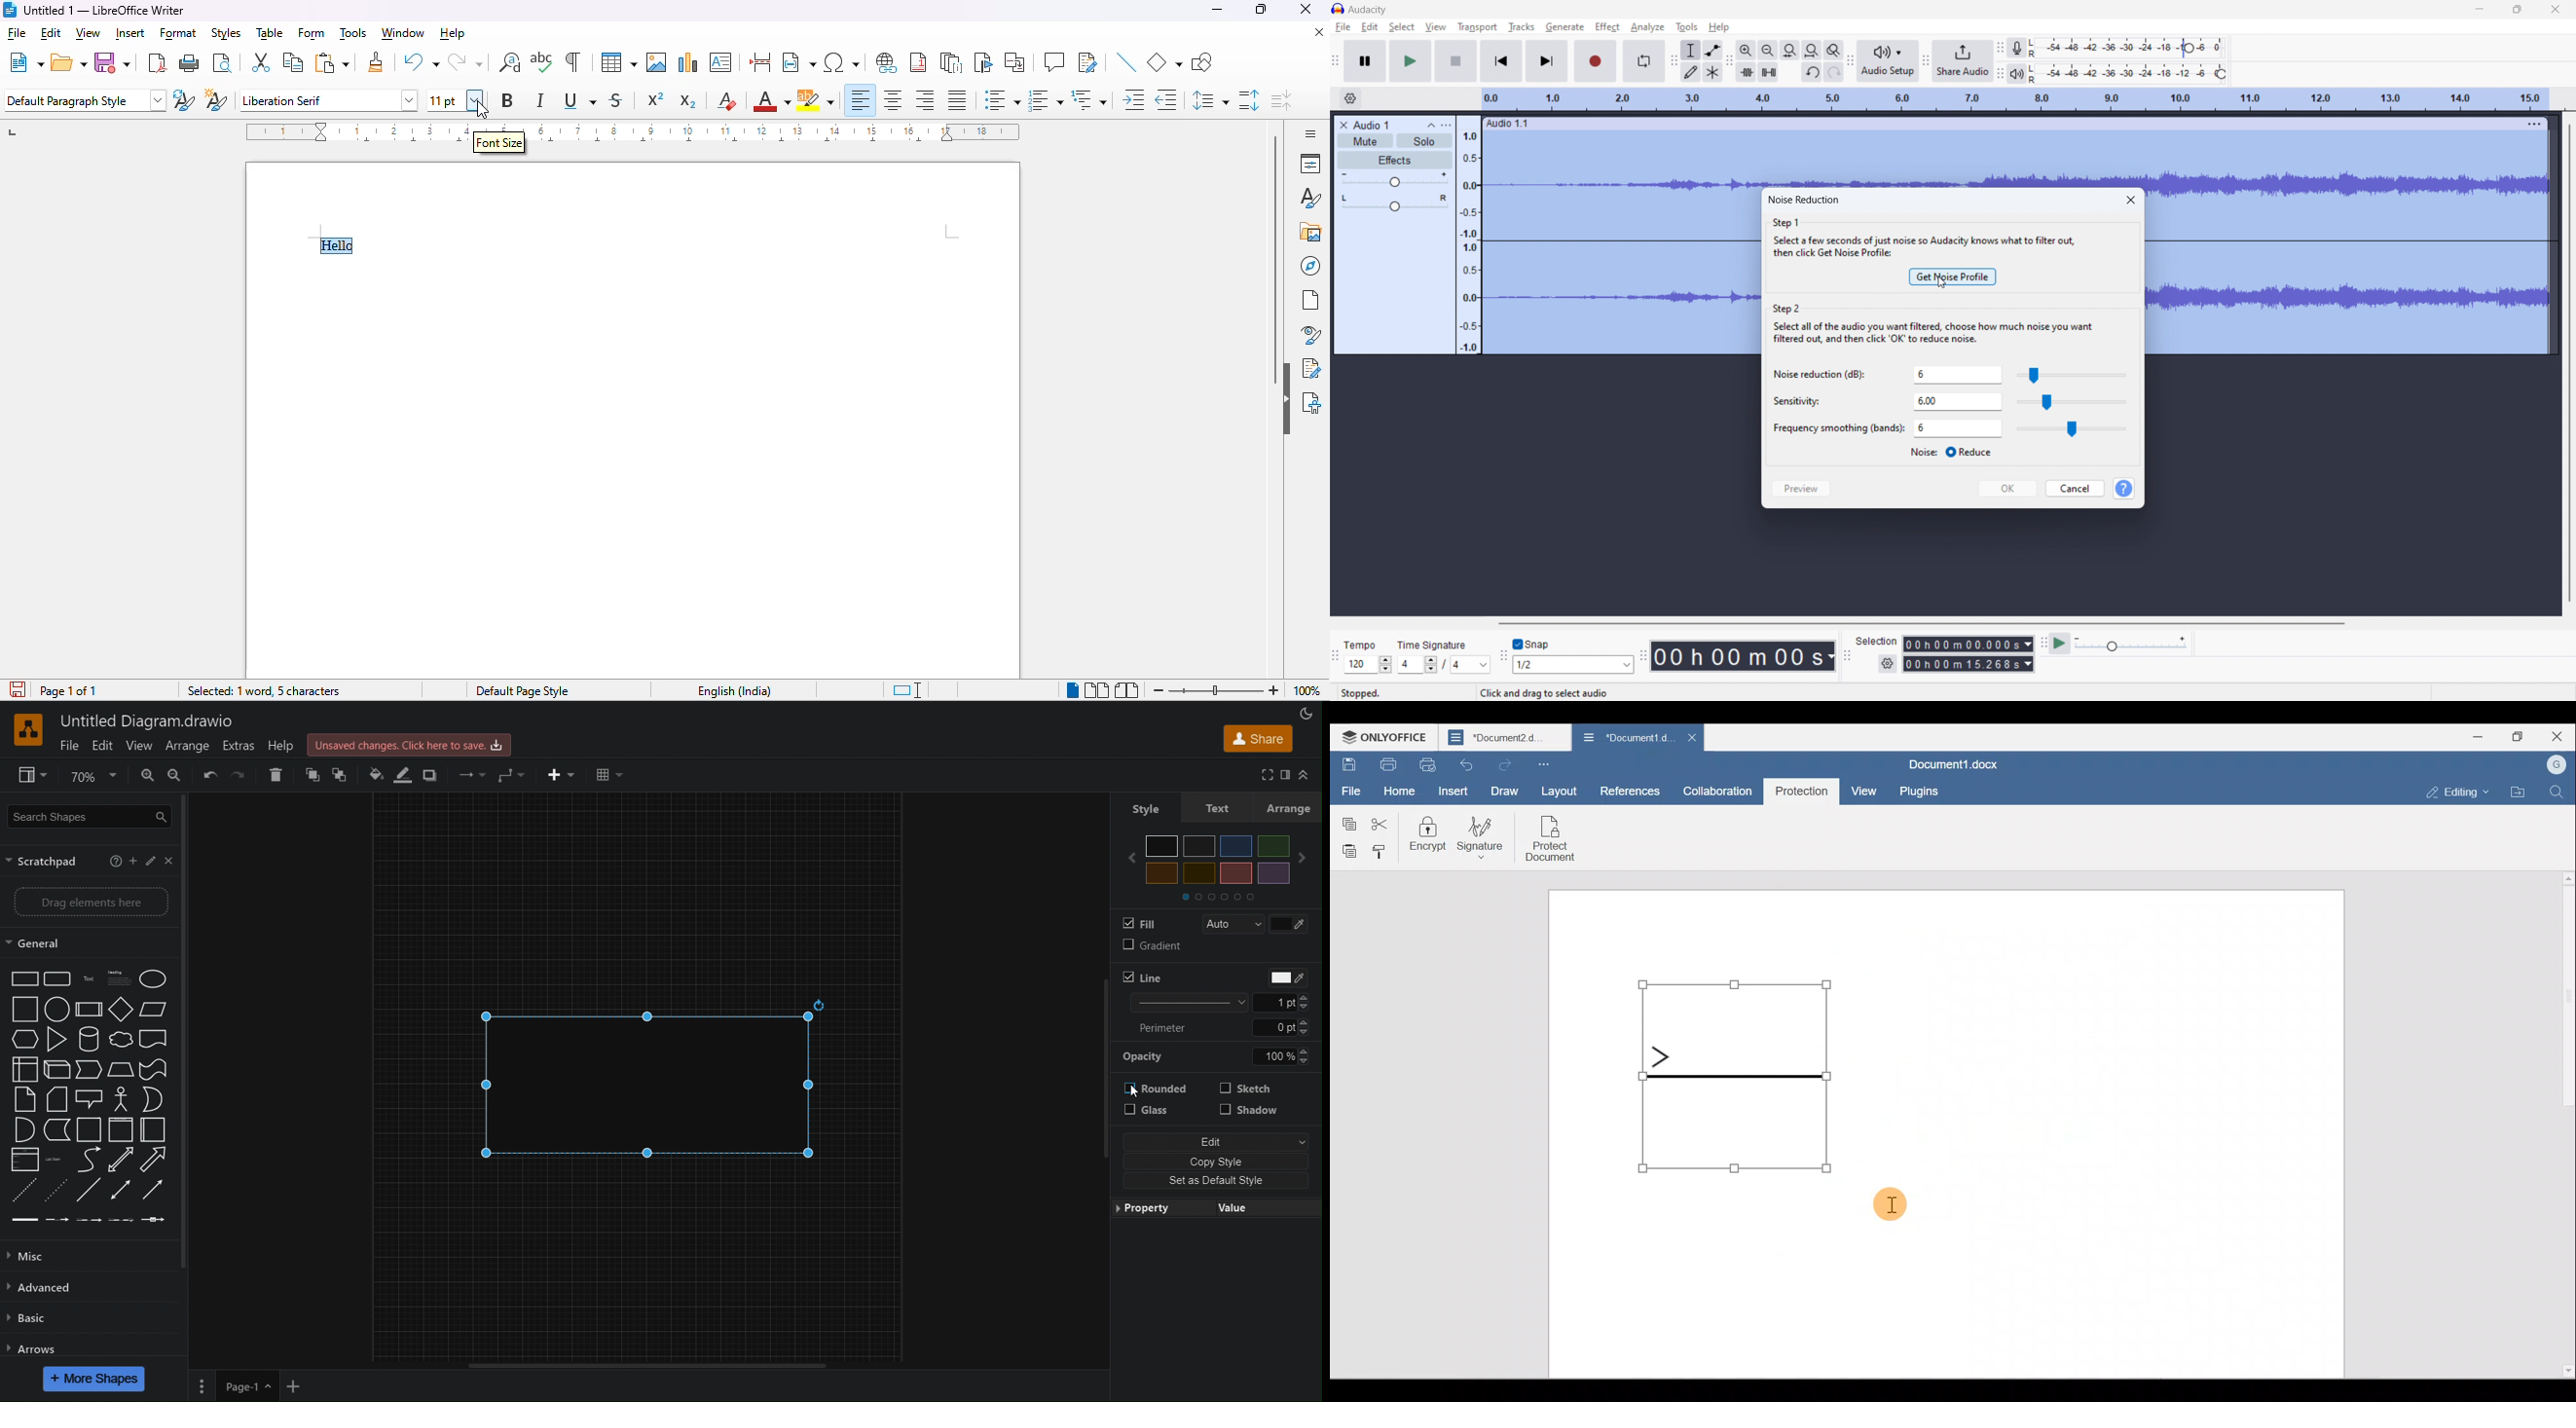 The width and height of the screenshot is (2576, 1428). I want to click on File, so click(70, 746).